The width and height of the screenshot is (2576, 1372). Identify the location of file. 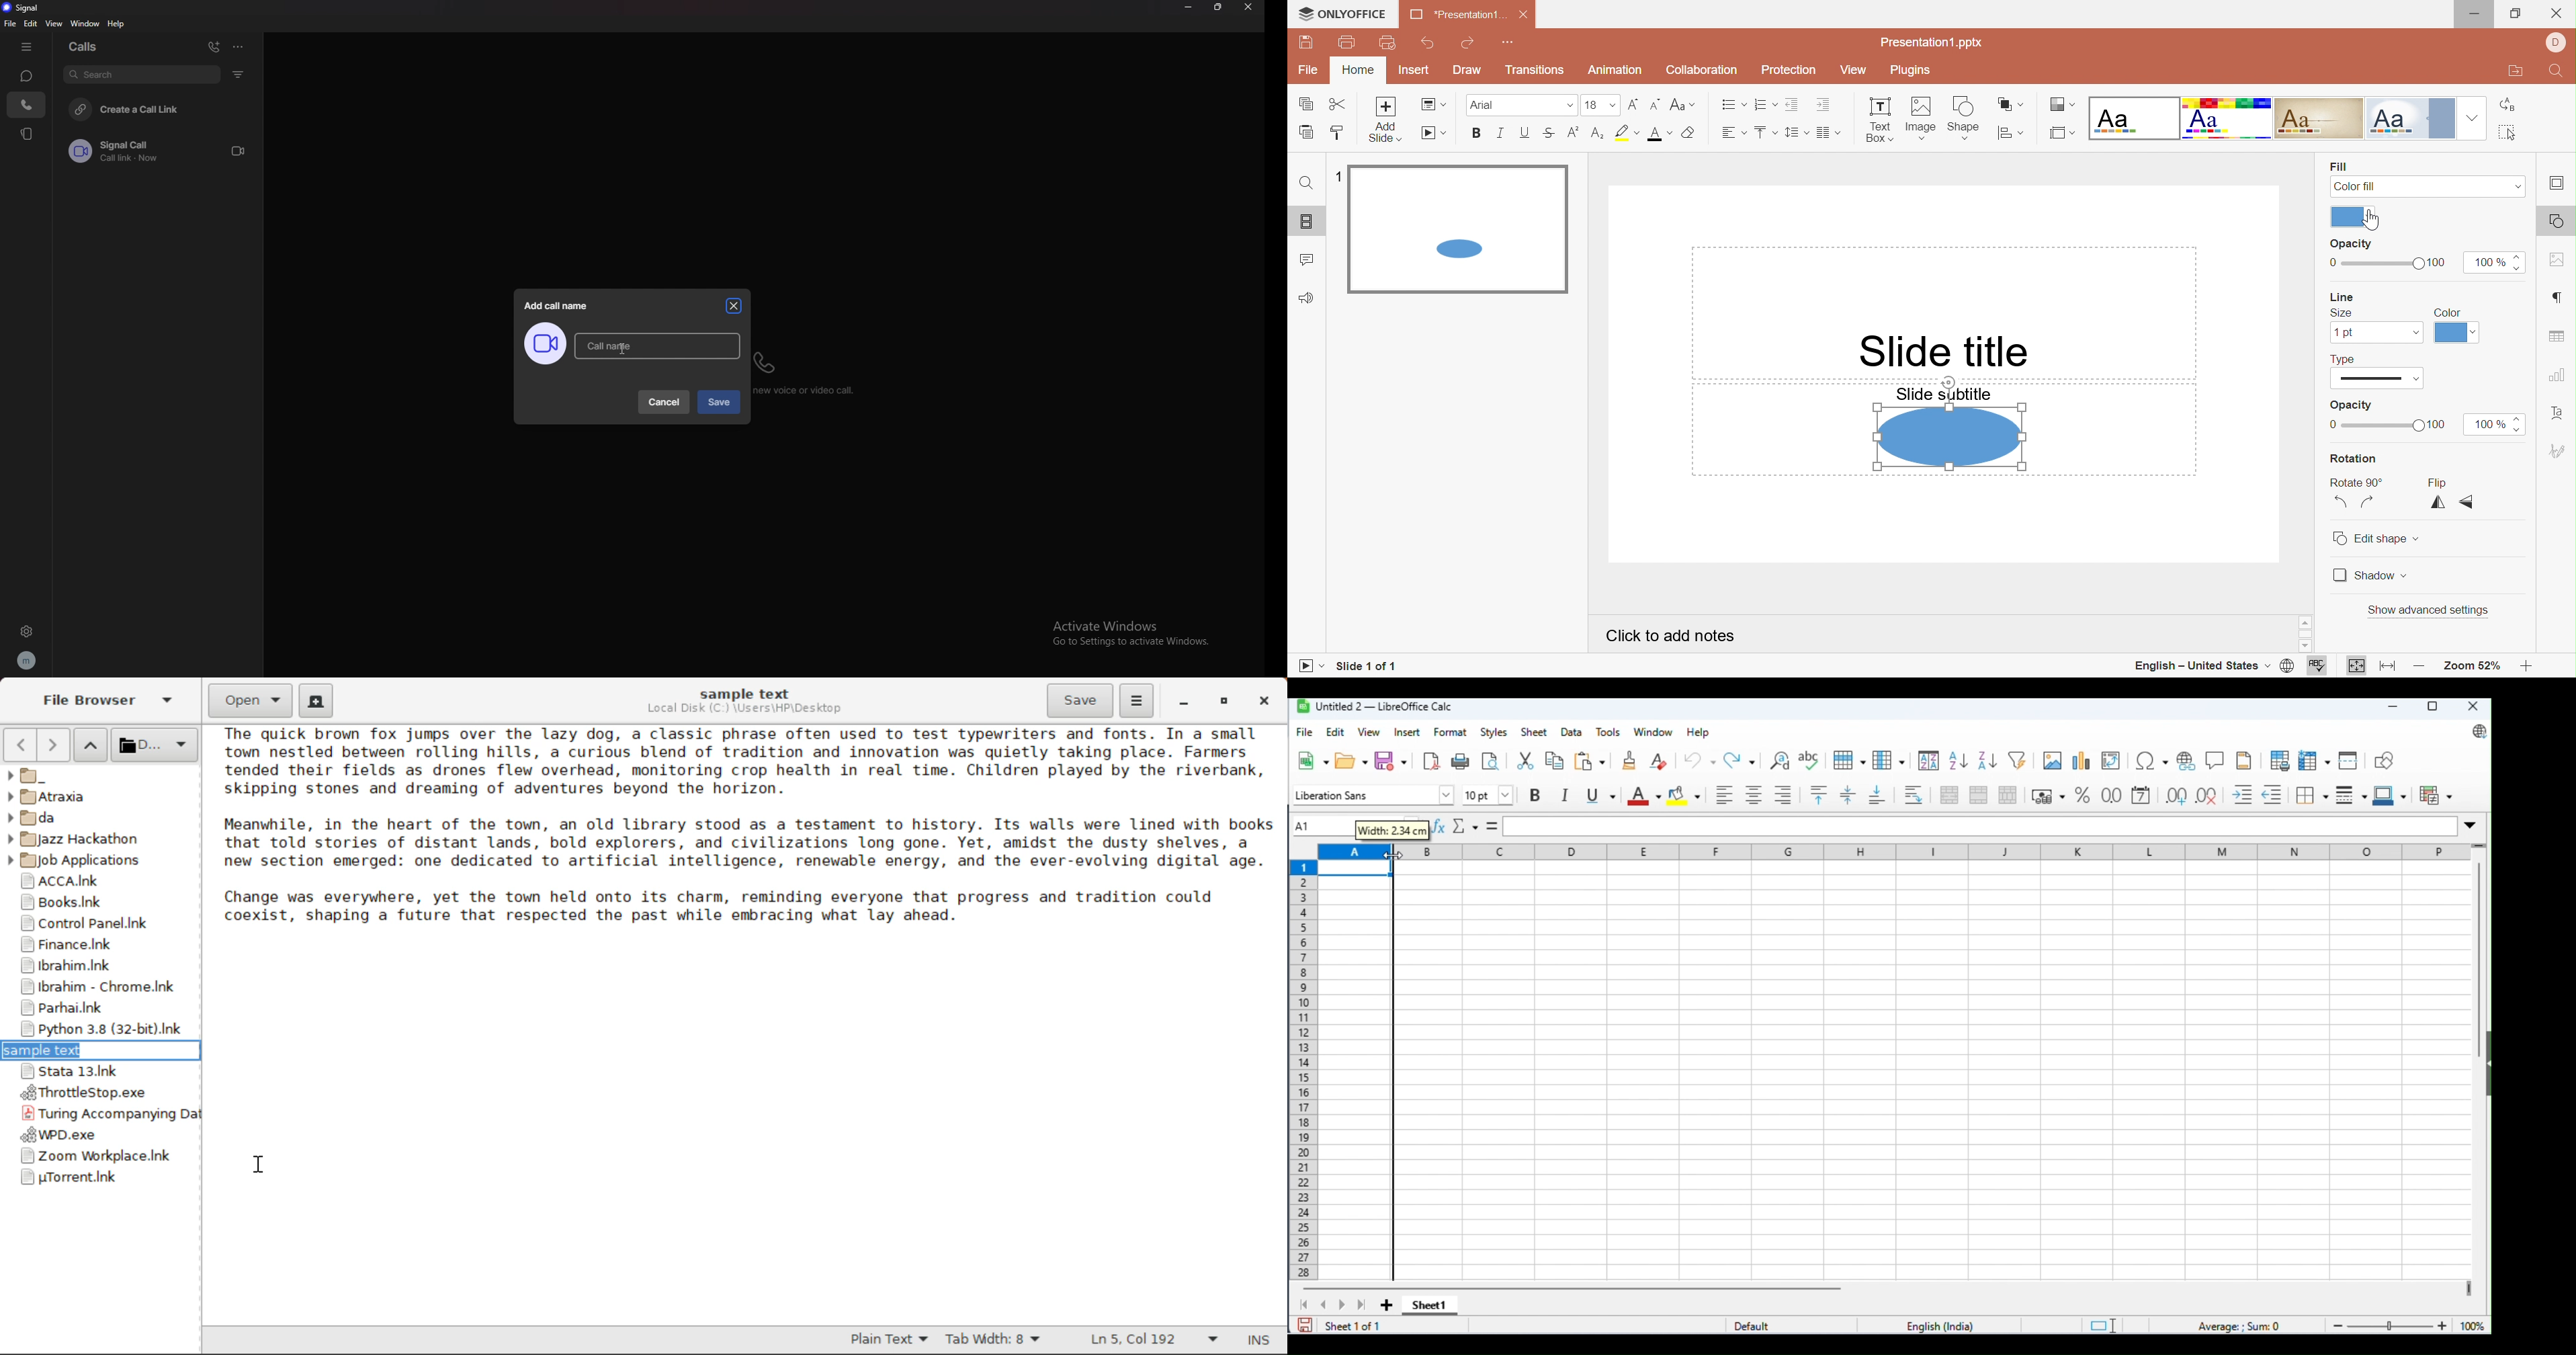
(11, 24).